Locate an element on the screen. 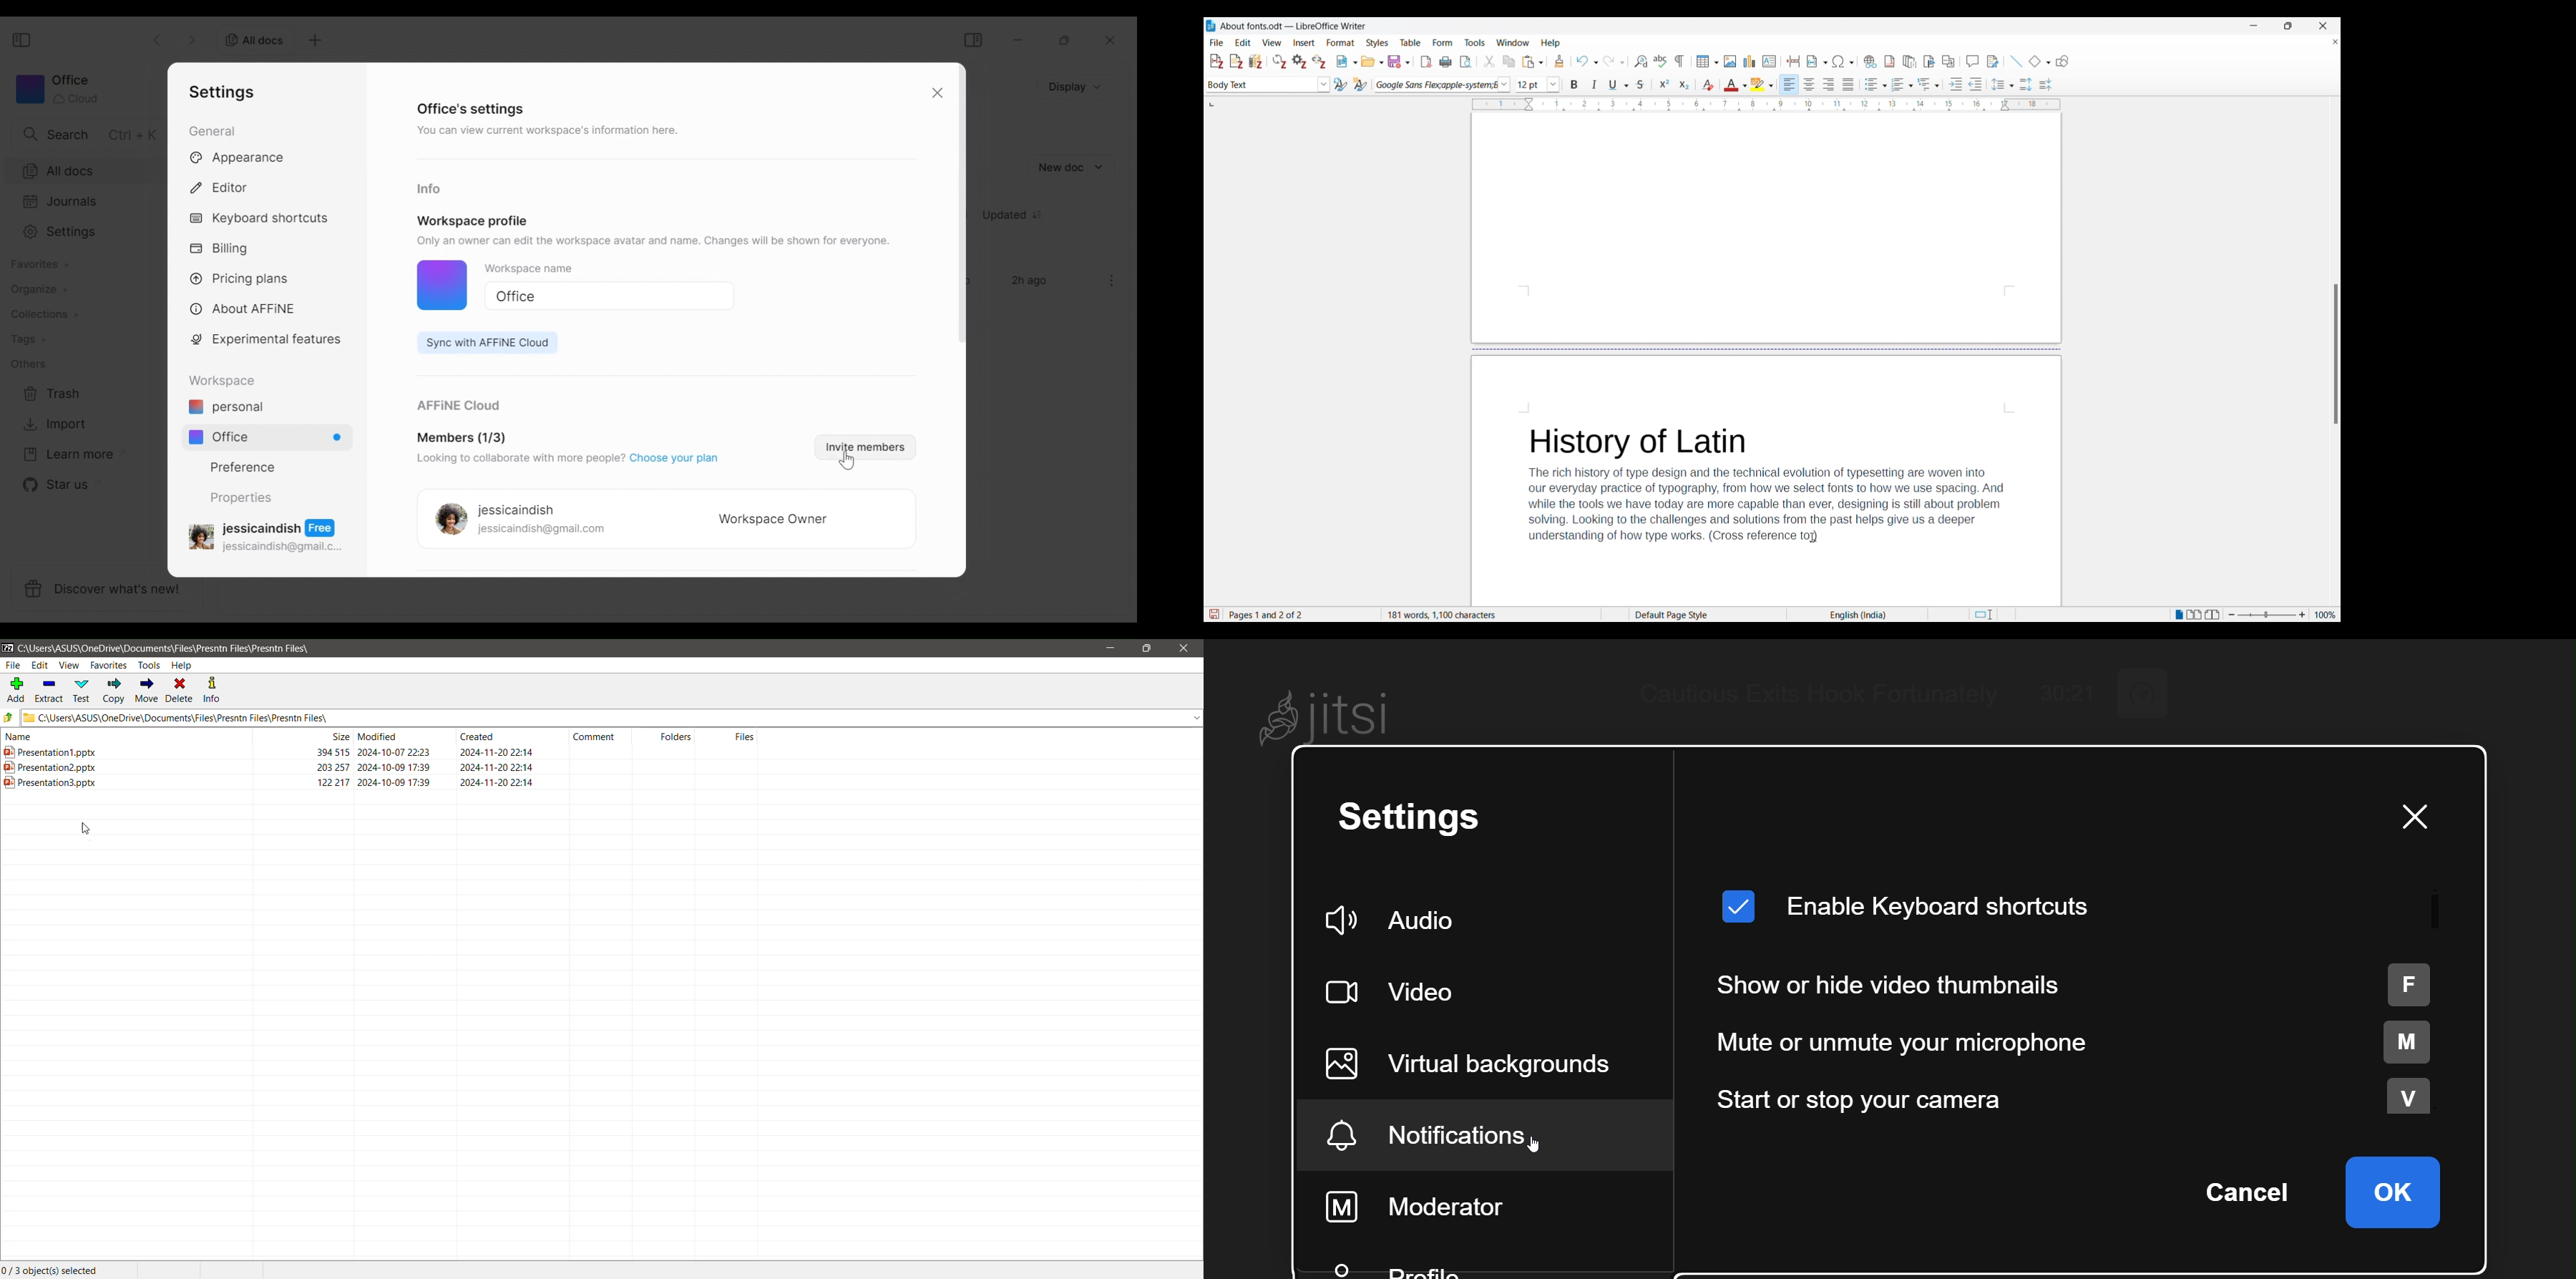 Image resolution: width=2576 pixels, height=1288 pixels. Insert graph is located at coordinates (1750, 61).